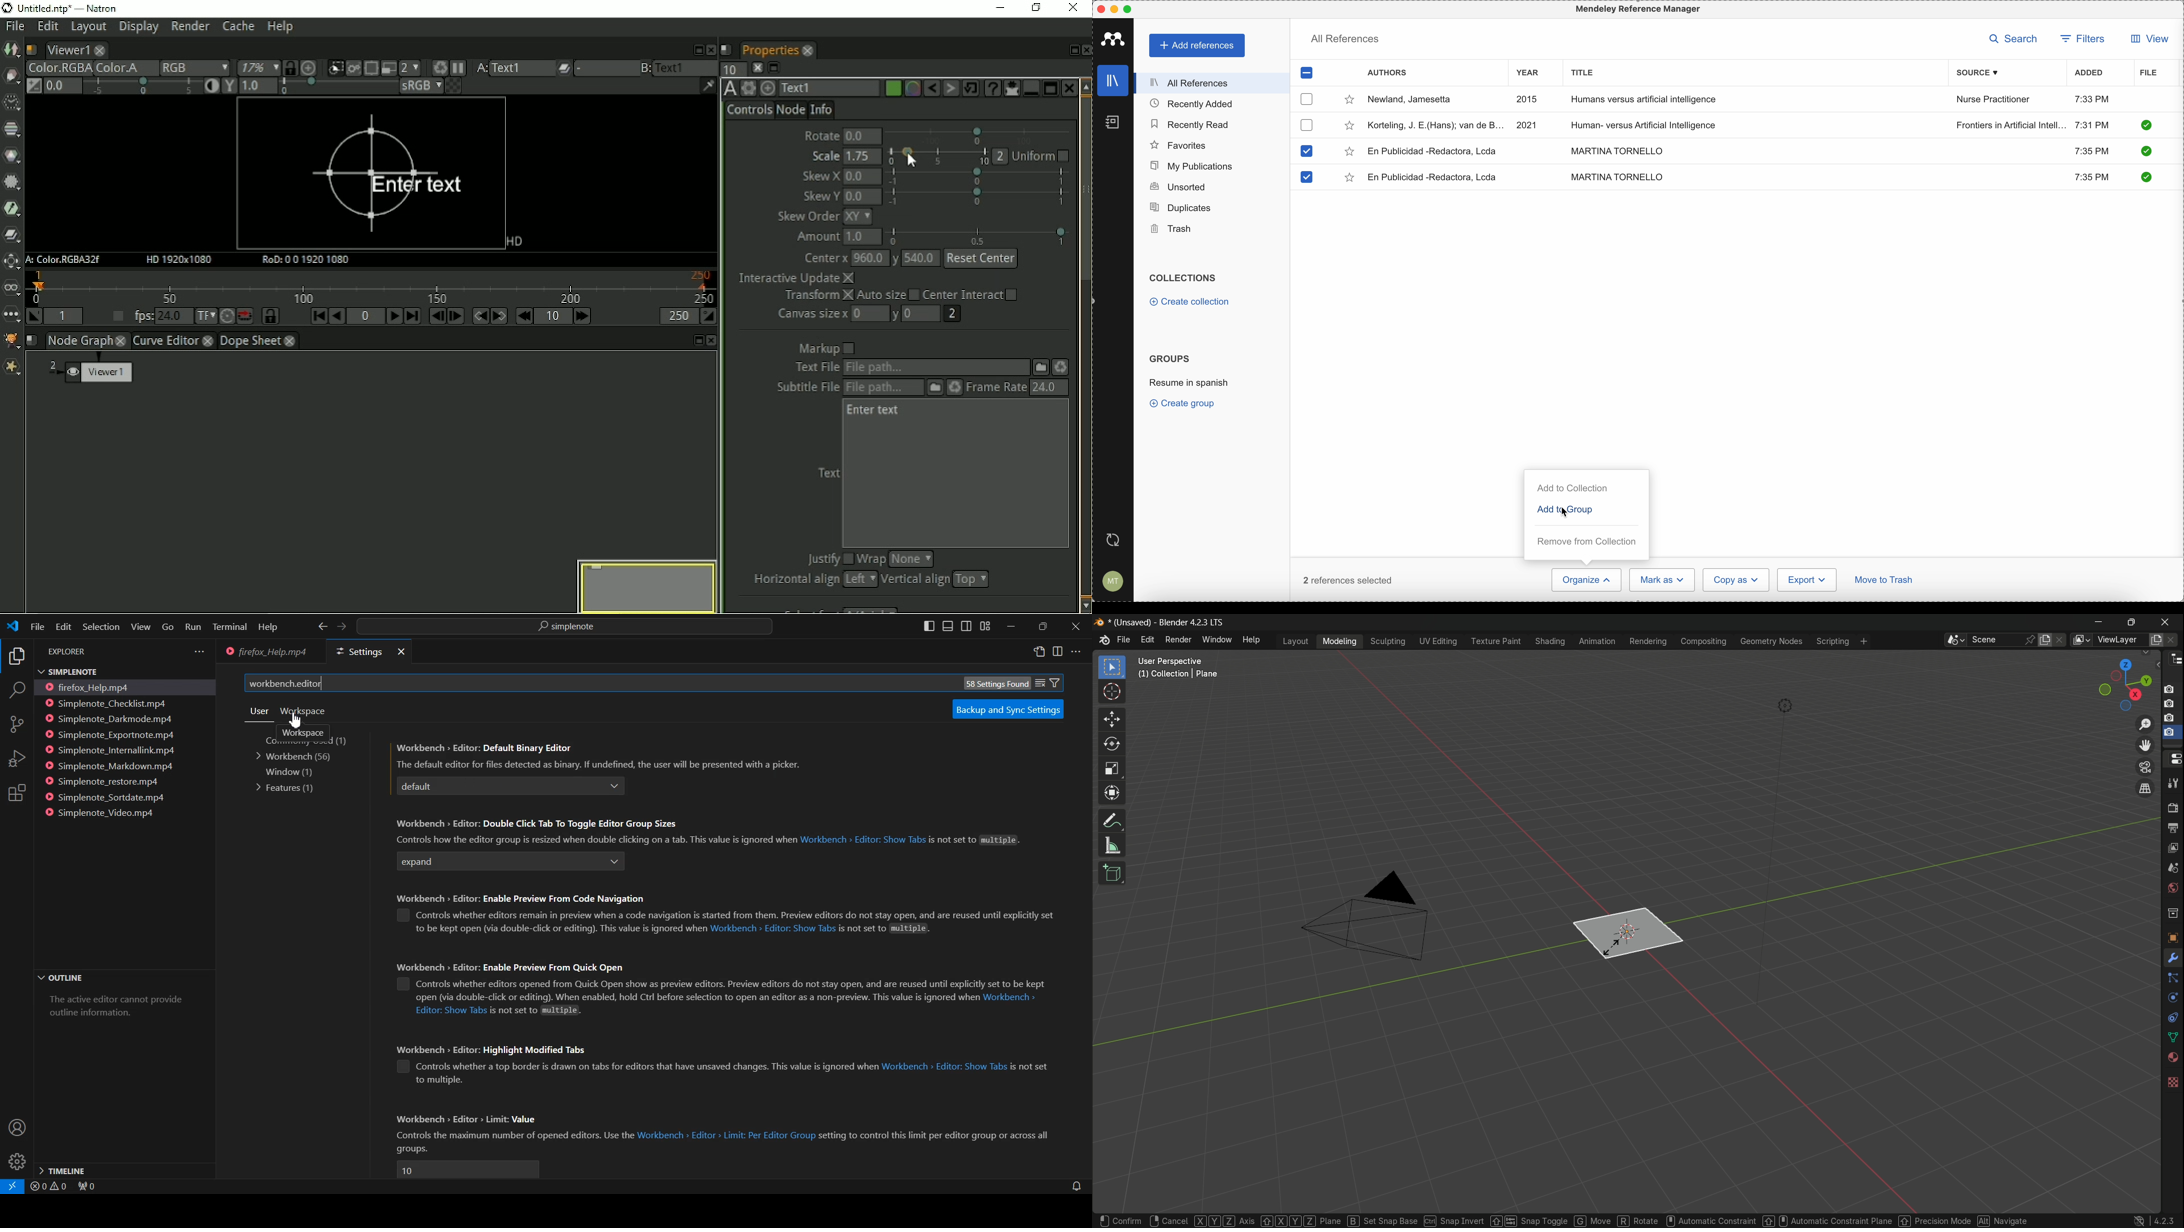 Image resolution: width=2184 pixels, height=1232 pixels. What do you see at coordinates (1307, 73) in the screenshot?
I see `checkbox selected` at bounding box center [1307, 73].